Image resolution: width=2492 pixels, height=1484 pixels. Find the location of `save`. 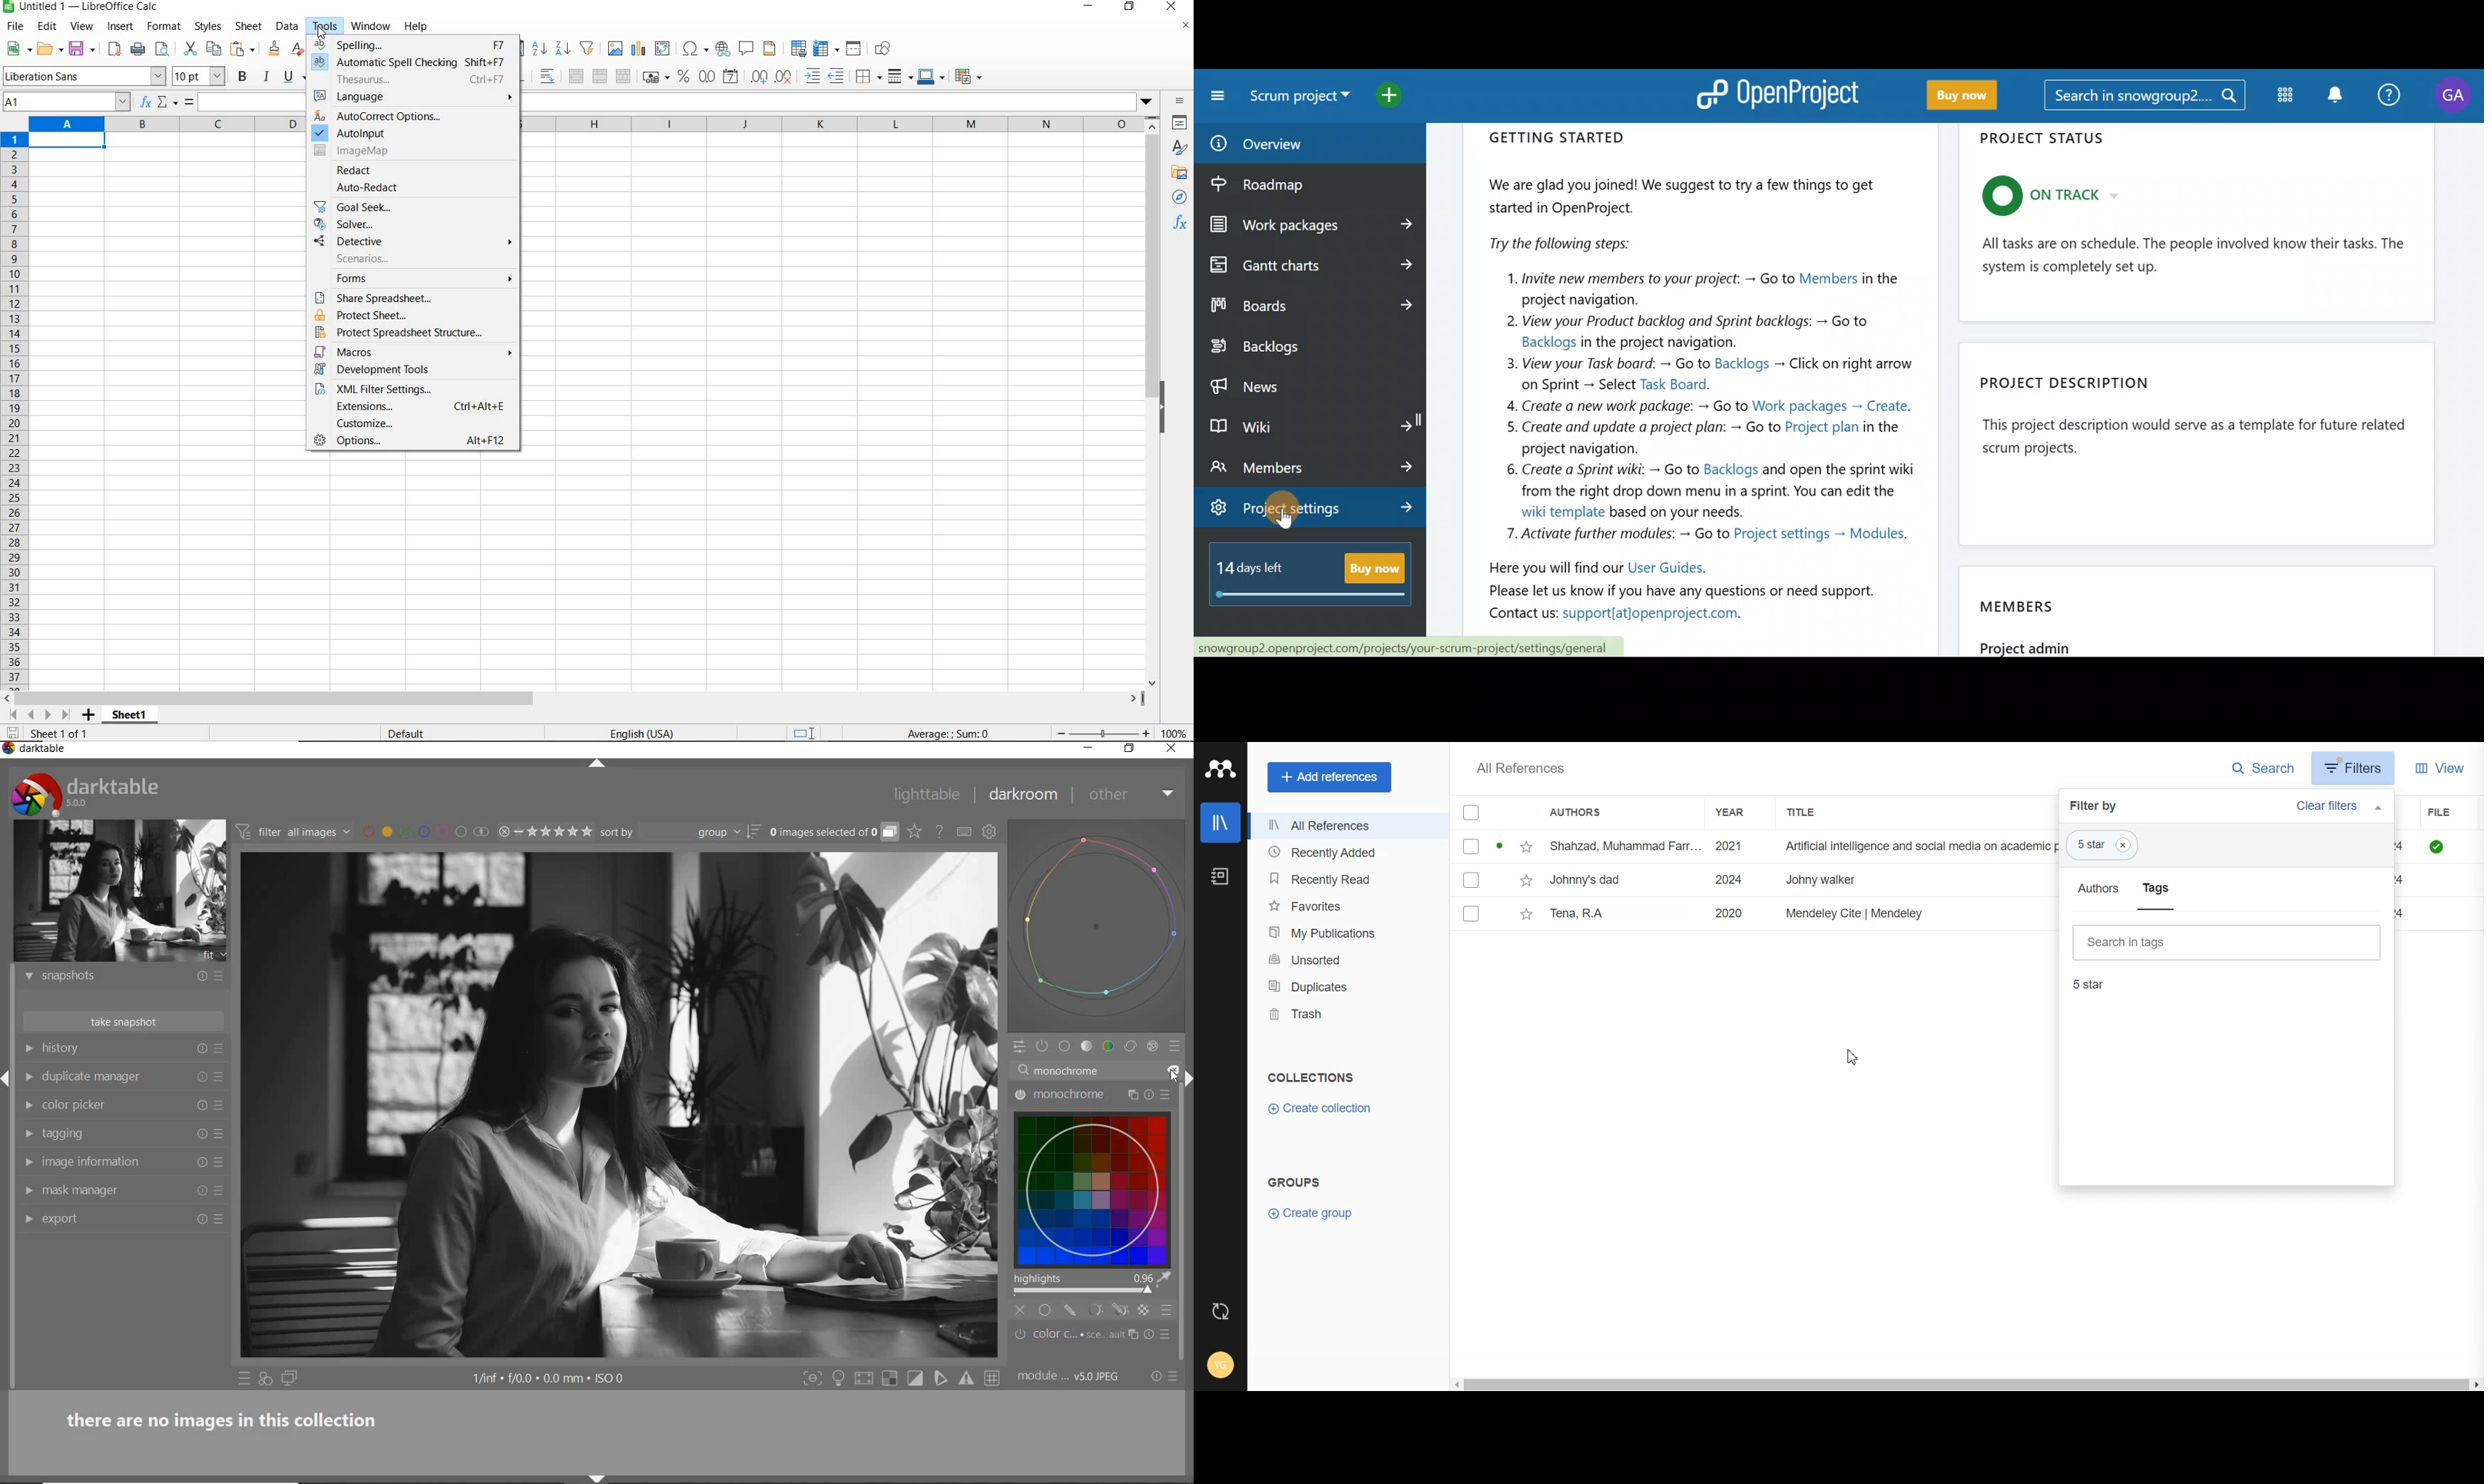

save is located at coordinates (82, 49).